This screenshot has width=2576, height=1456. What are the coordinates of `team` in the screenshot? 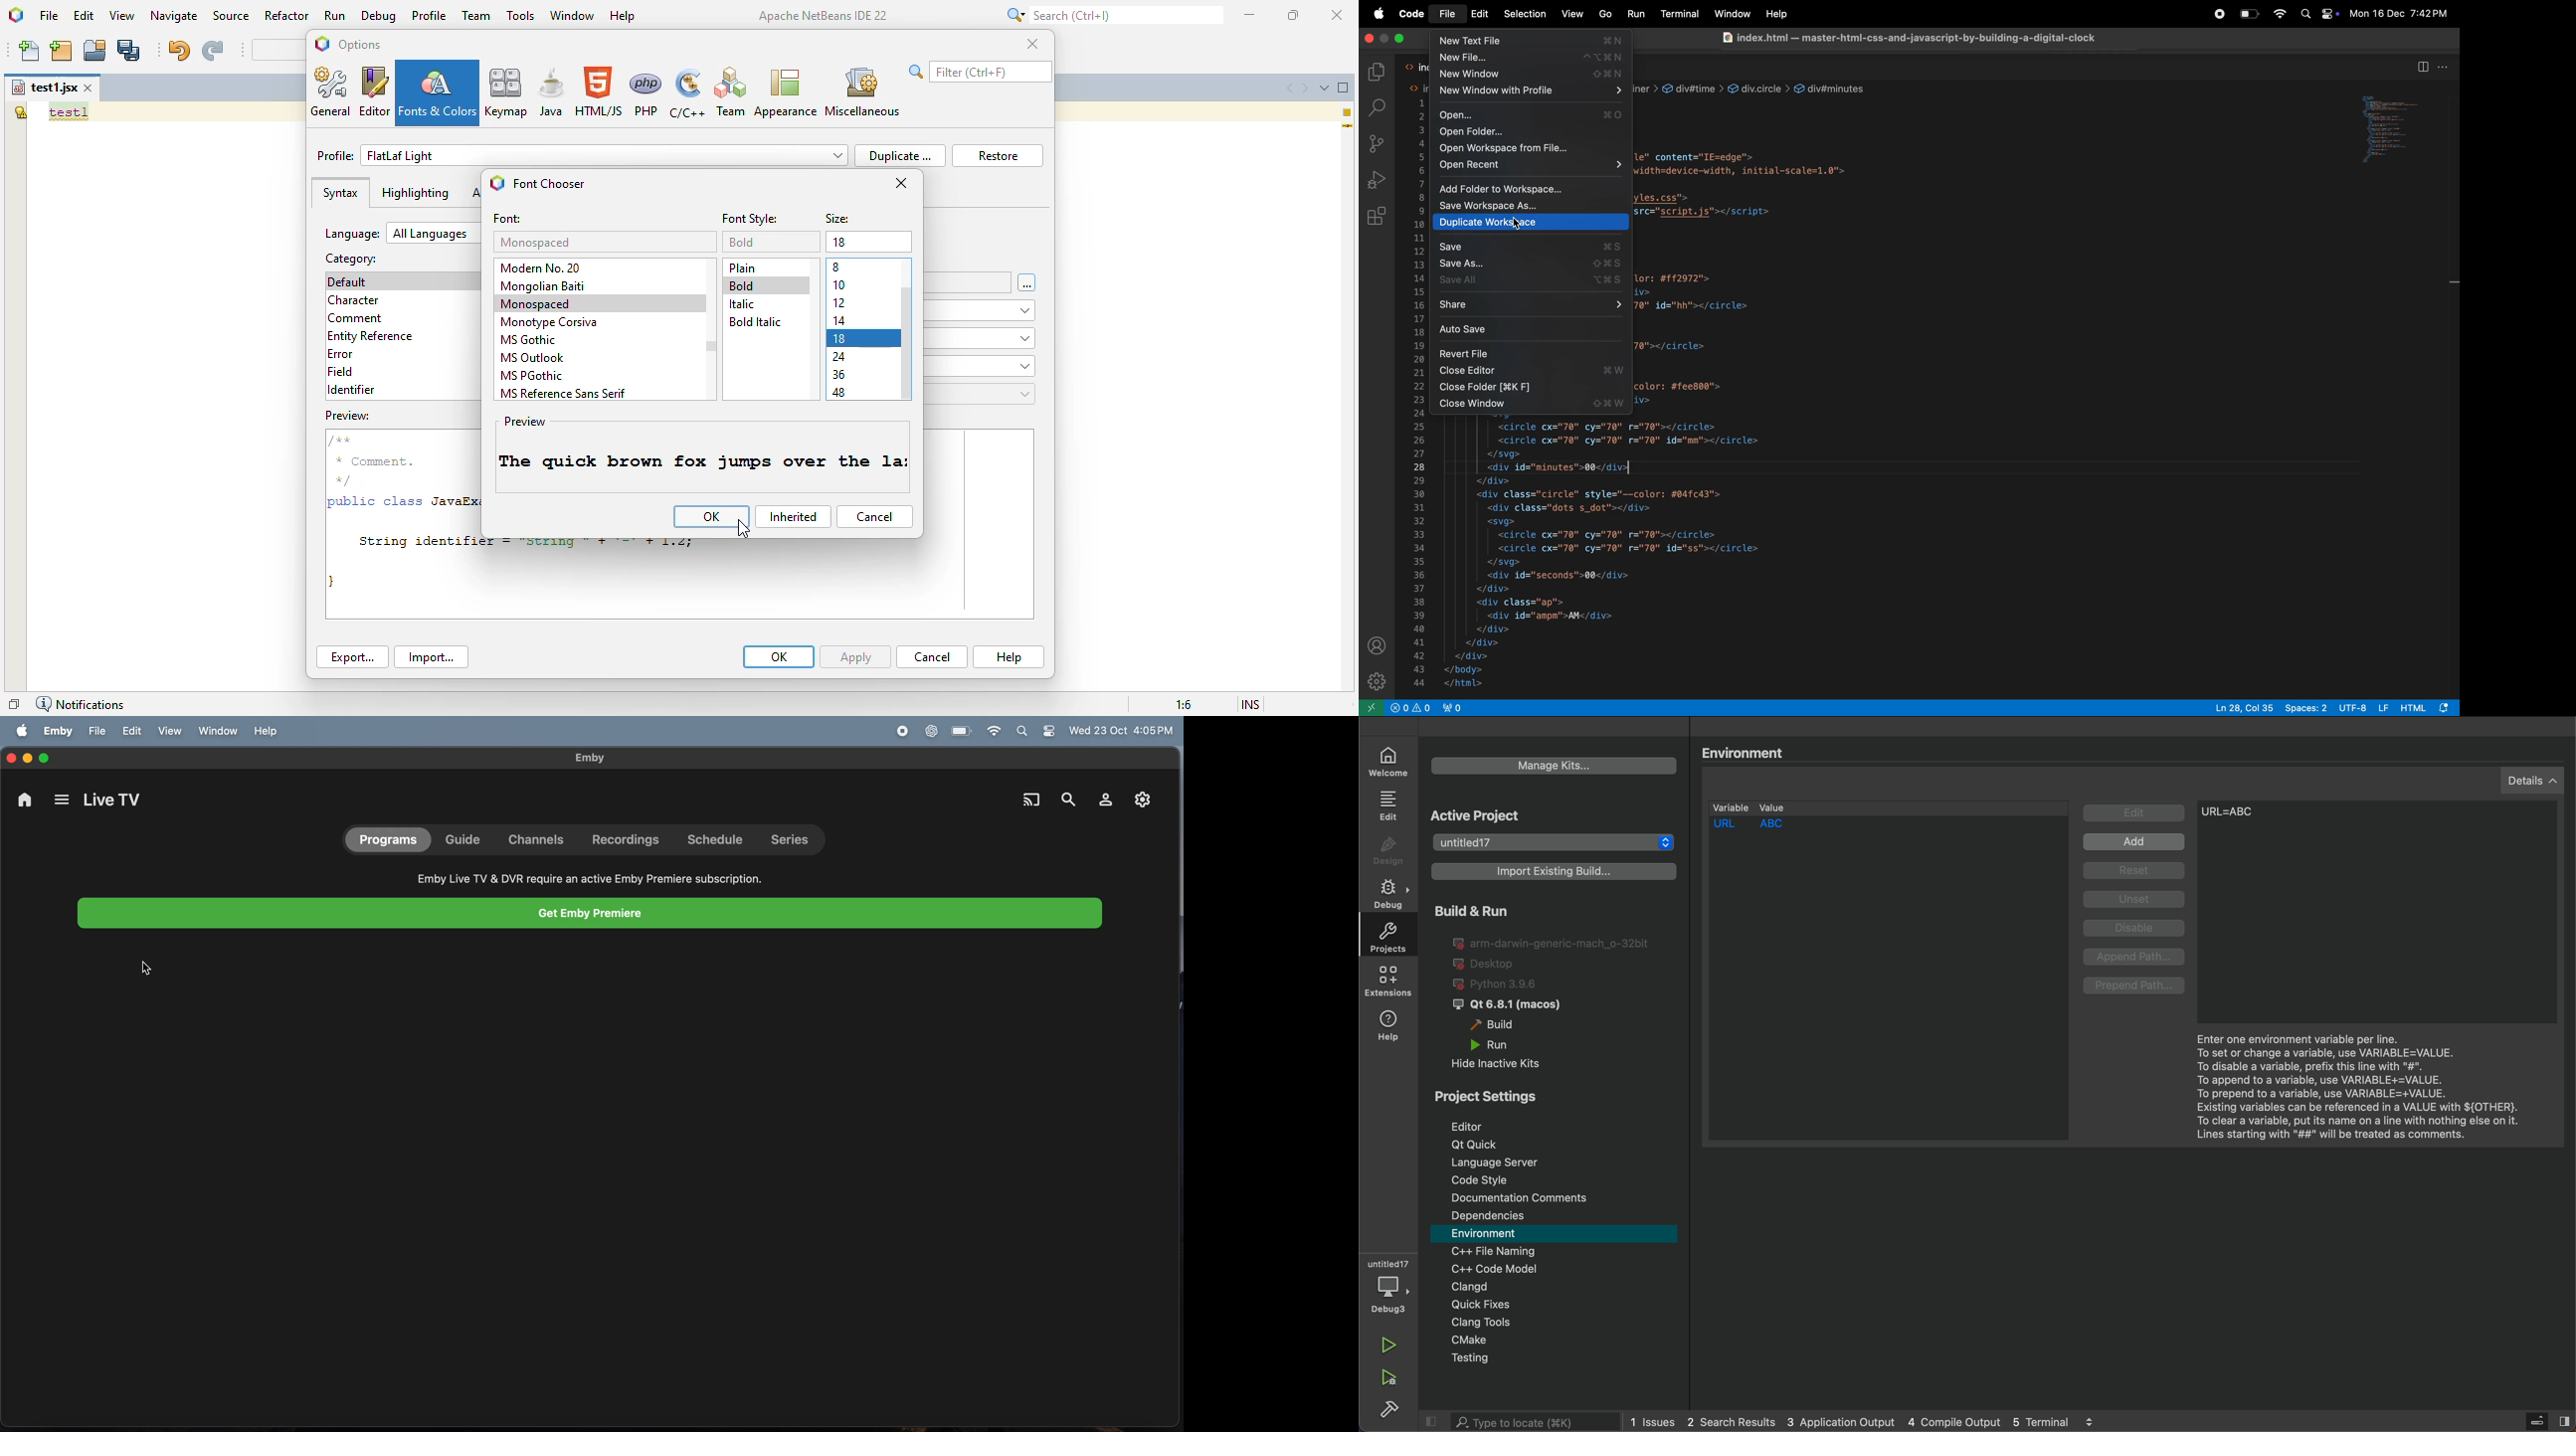 It's located at (477, 15).